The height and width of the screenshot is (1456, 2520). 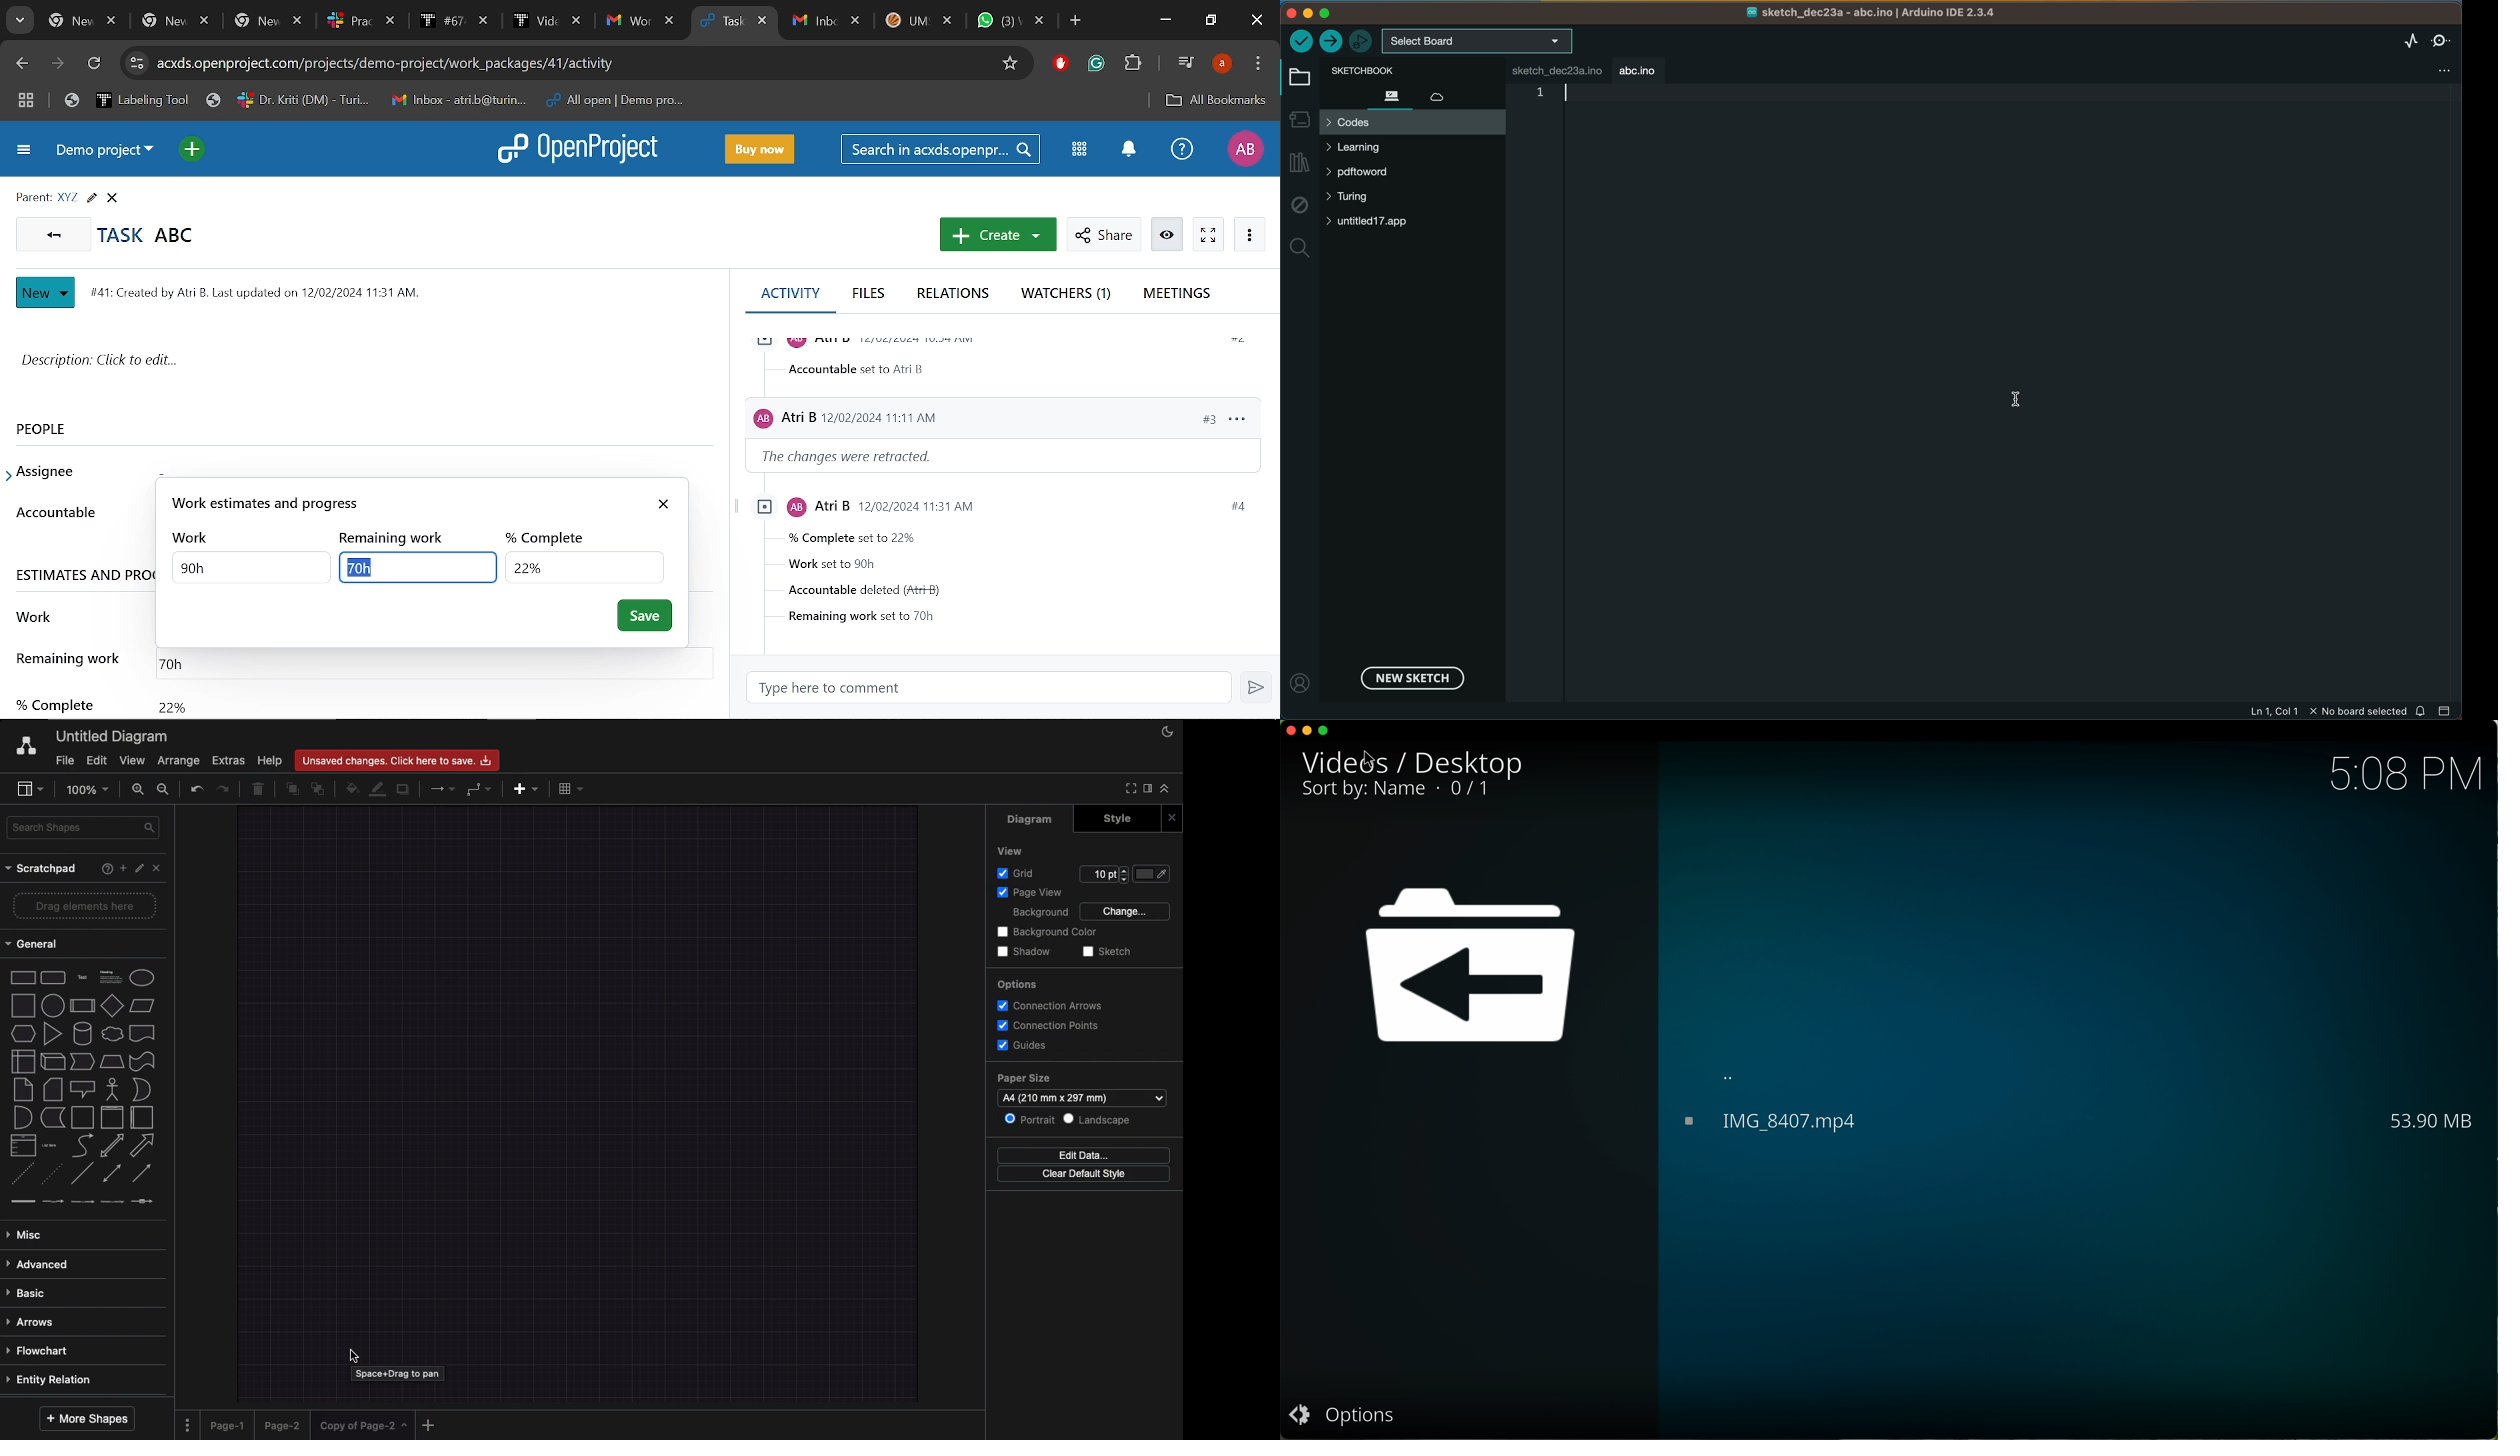 I want to click on Misc, so click(x=25, y=1235).